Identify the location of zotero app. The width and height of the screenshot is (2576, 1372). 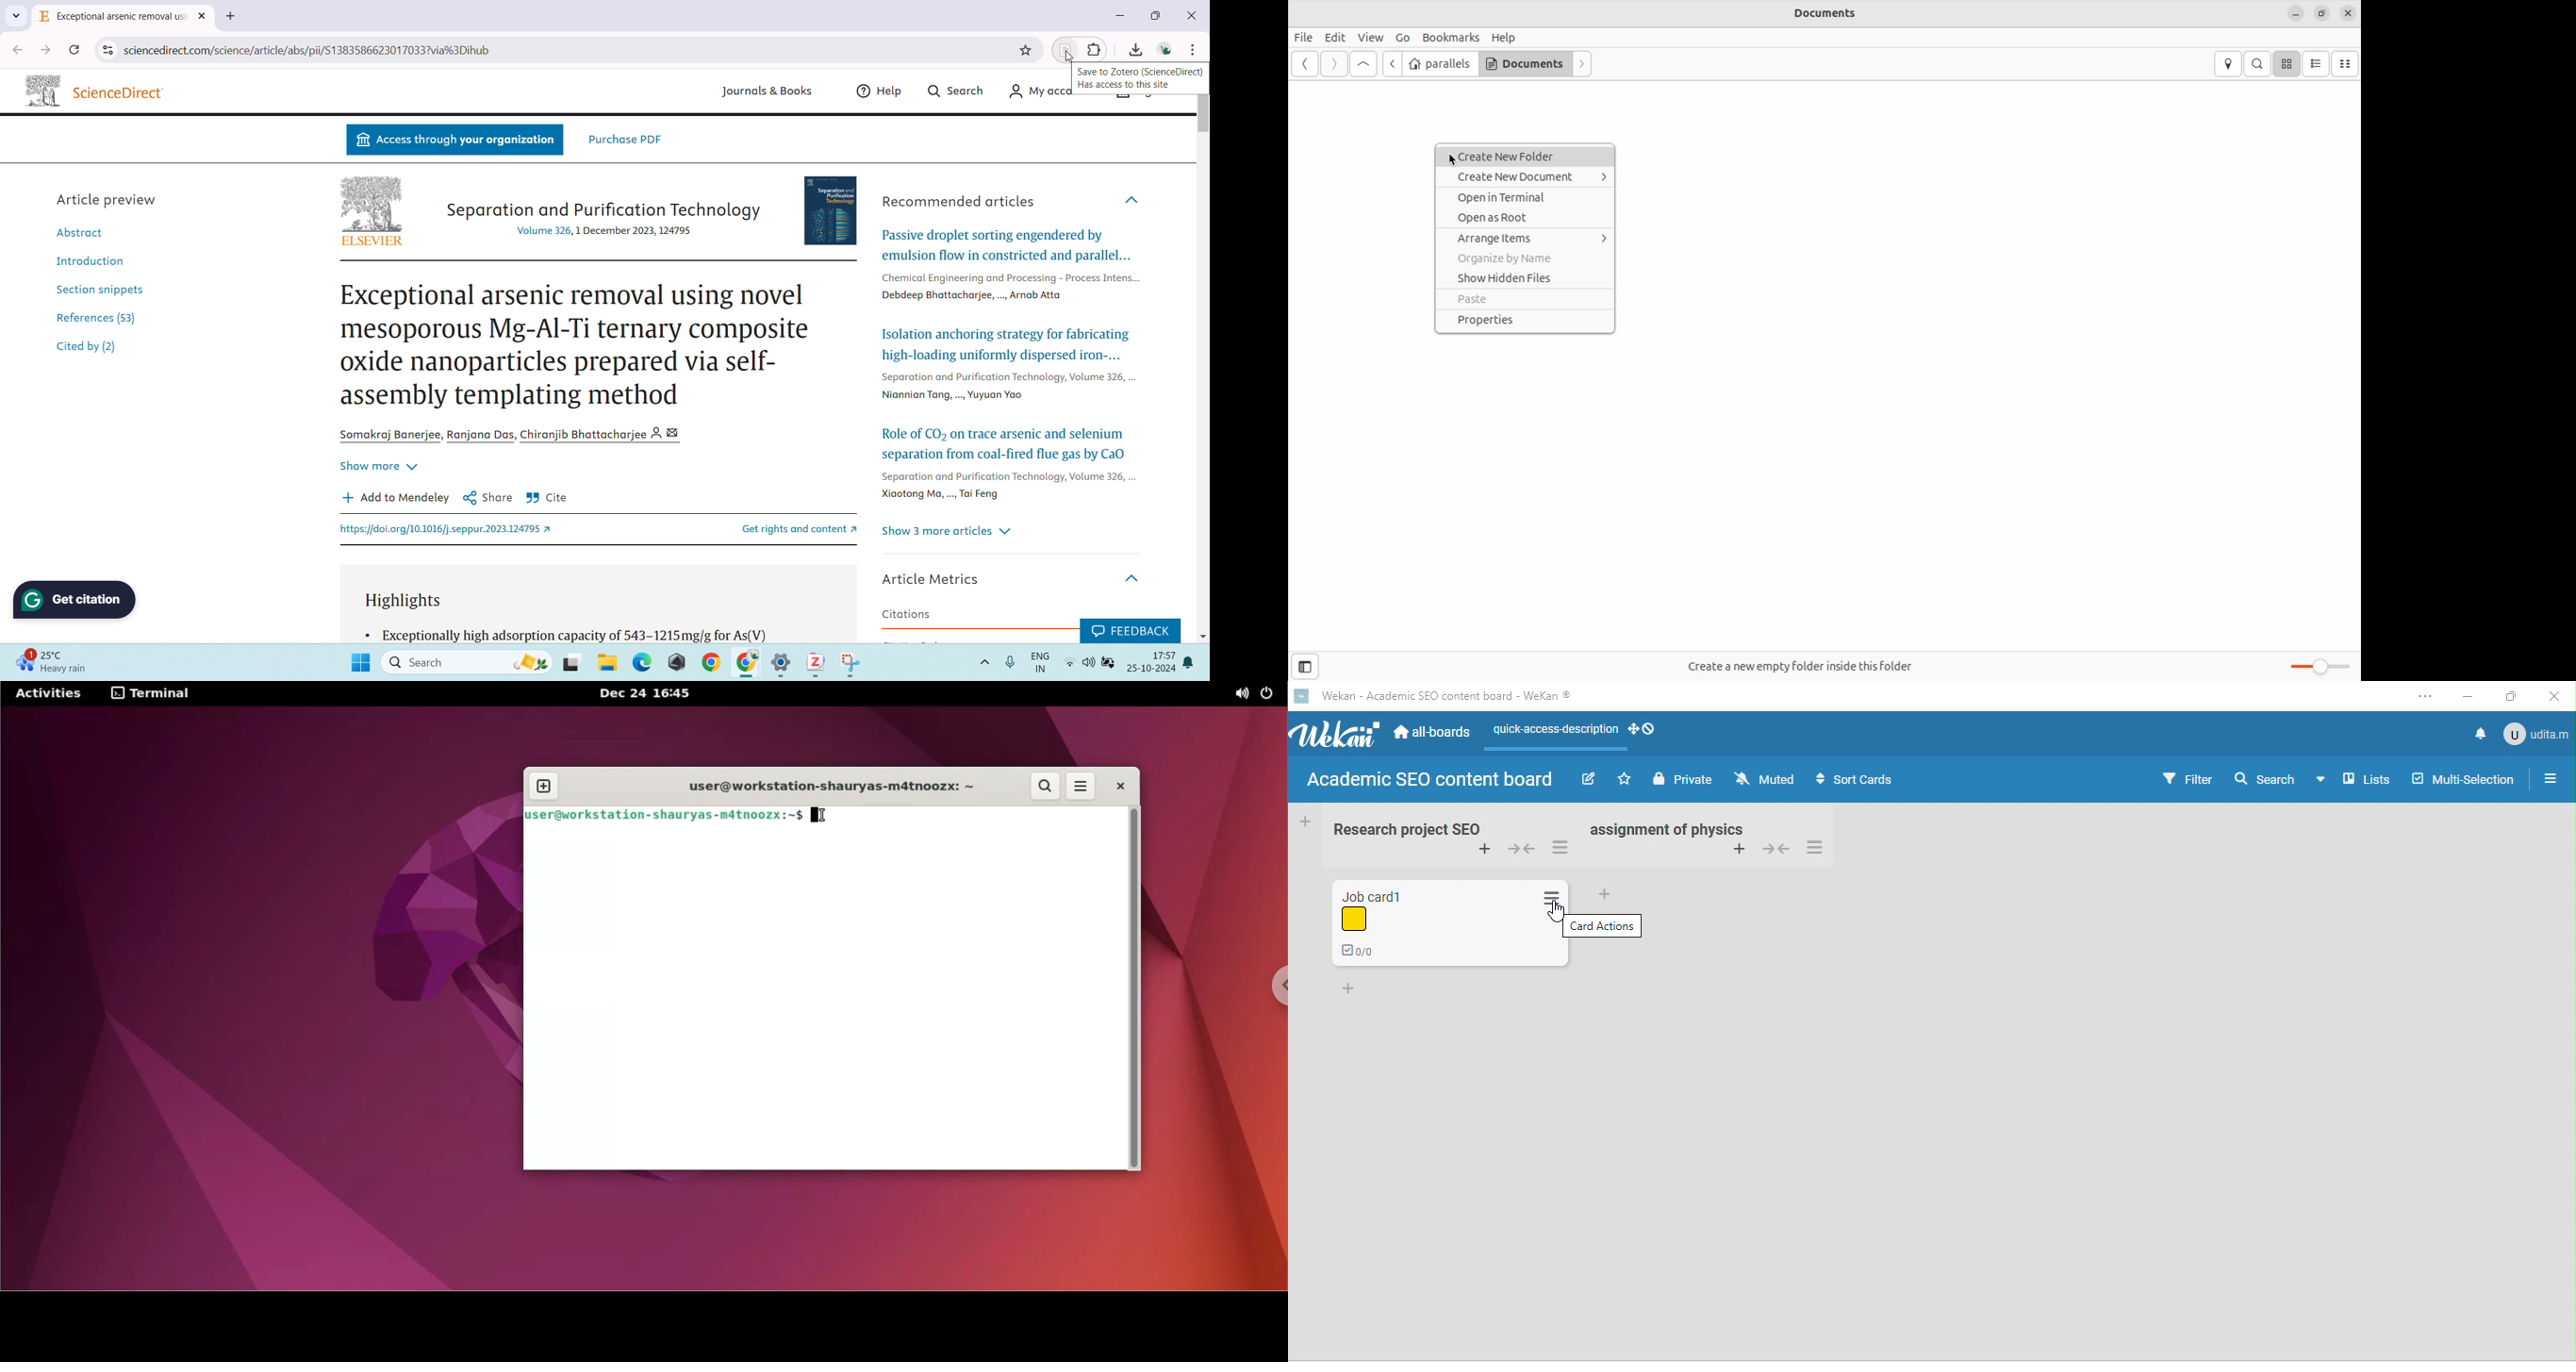
(813, 661).